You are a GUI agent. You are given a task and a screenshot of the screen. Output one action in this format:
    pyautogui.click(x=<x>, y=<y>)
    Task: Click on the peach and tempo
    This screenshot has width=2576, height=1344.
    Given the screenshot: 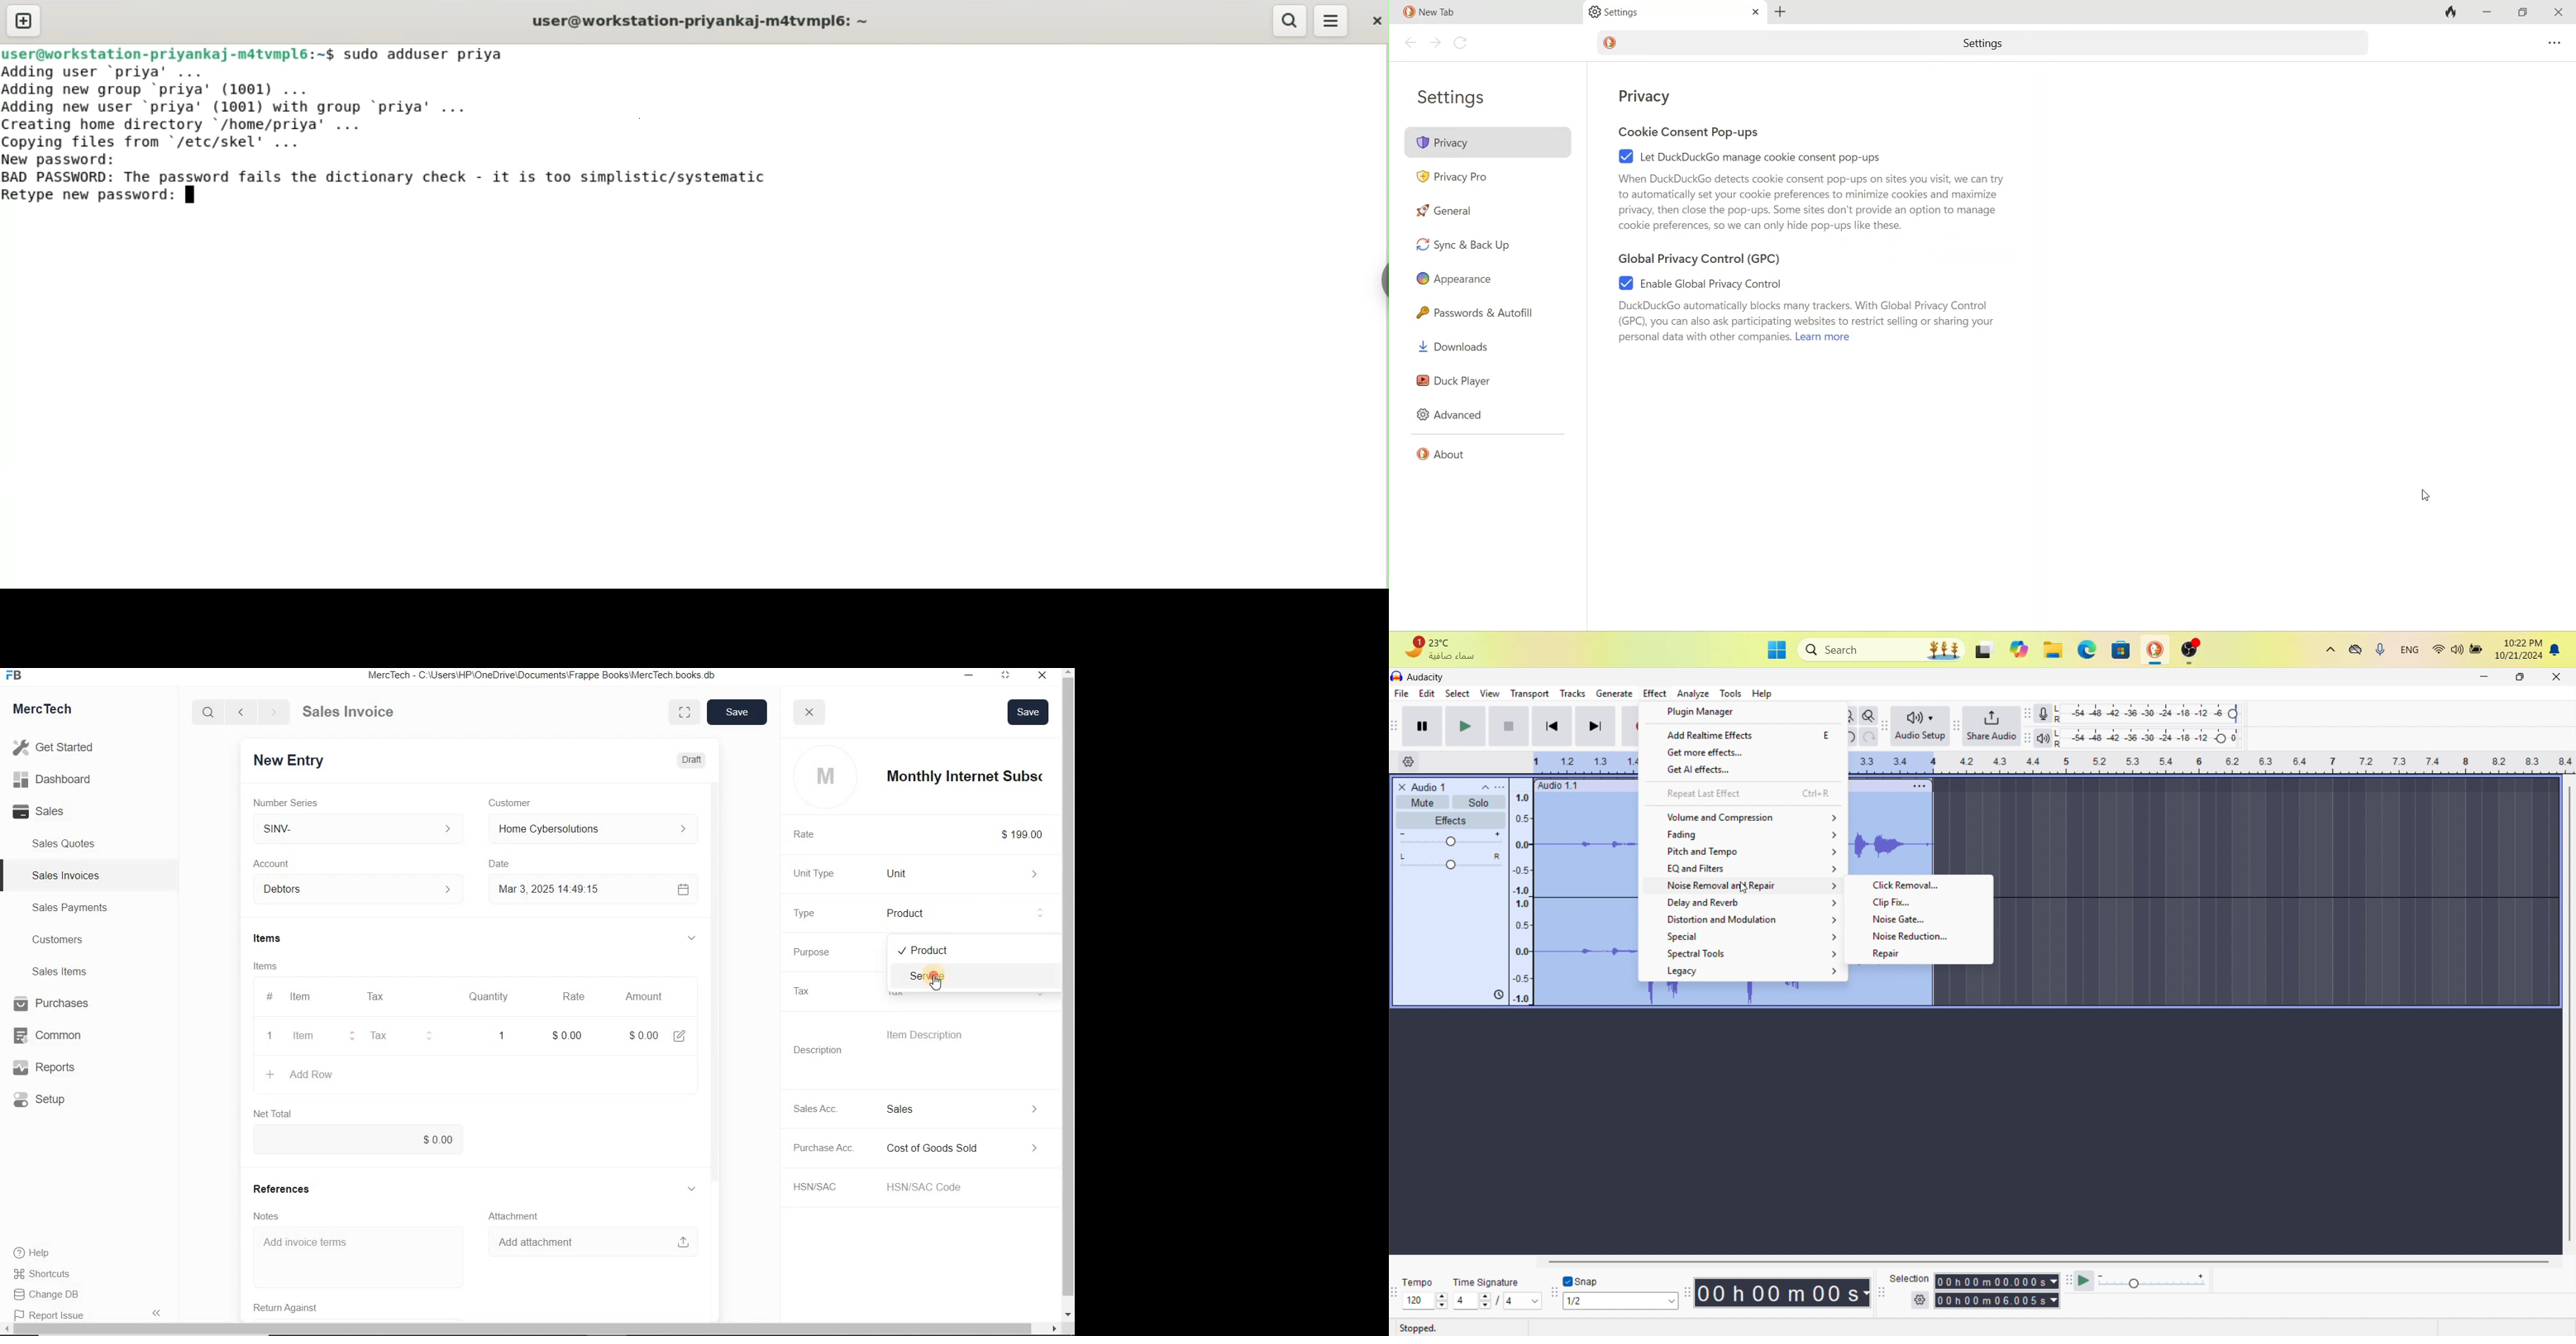 What is the action you would take?
    pyautogui.click(x=1743, y=851)
    